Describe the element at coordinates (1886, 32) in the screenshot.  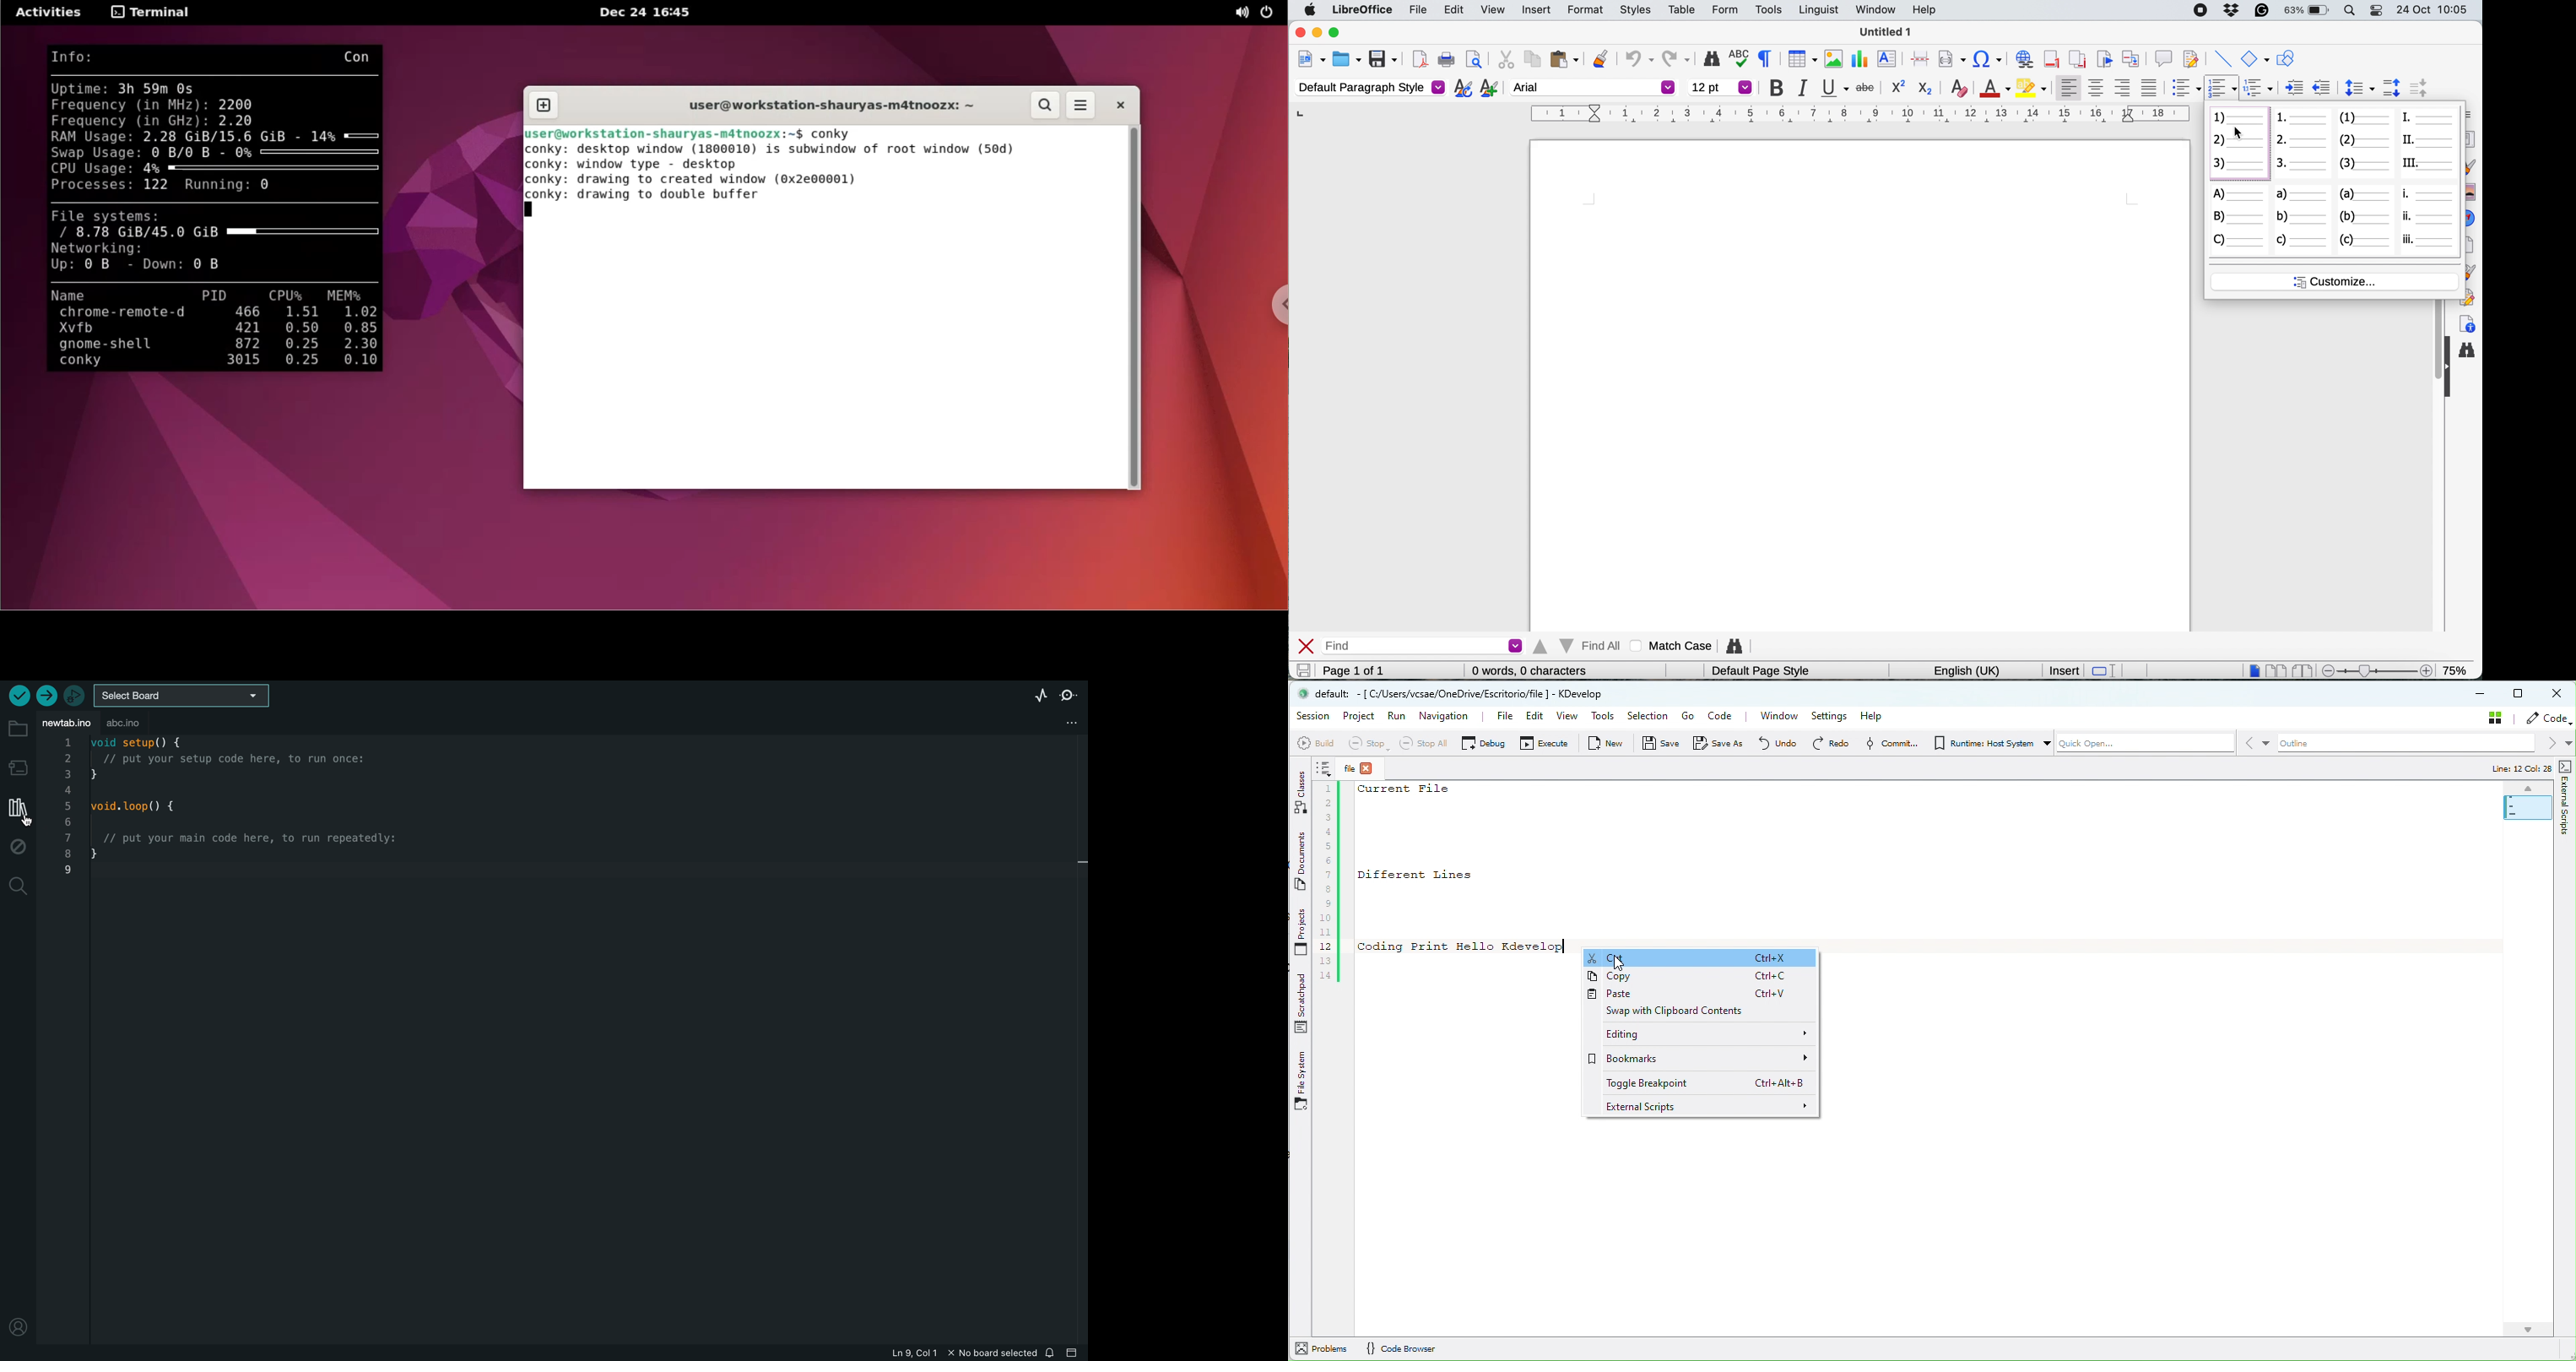
I see `Untitled 1` at that location.